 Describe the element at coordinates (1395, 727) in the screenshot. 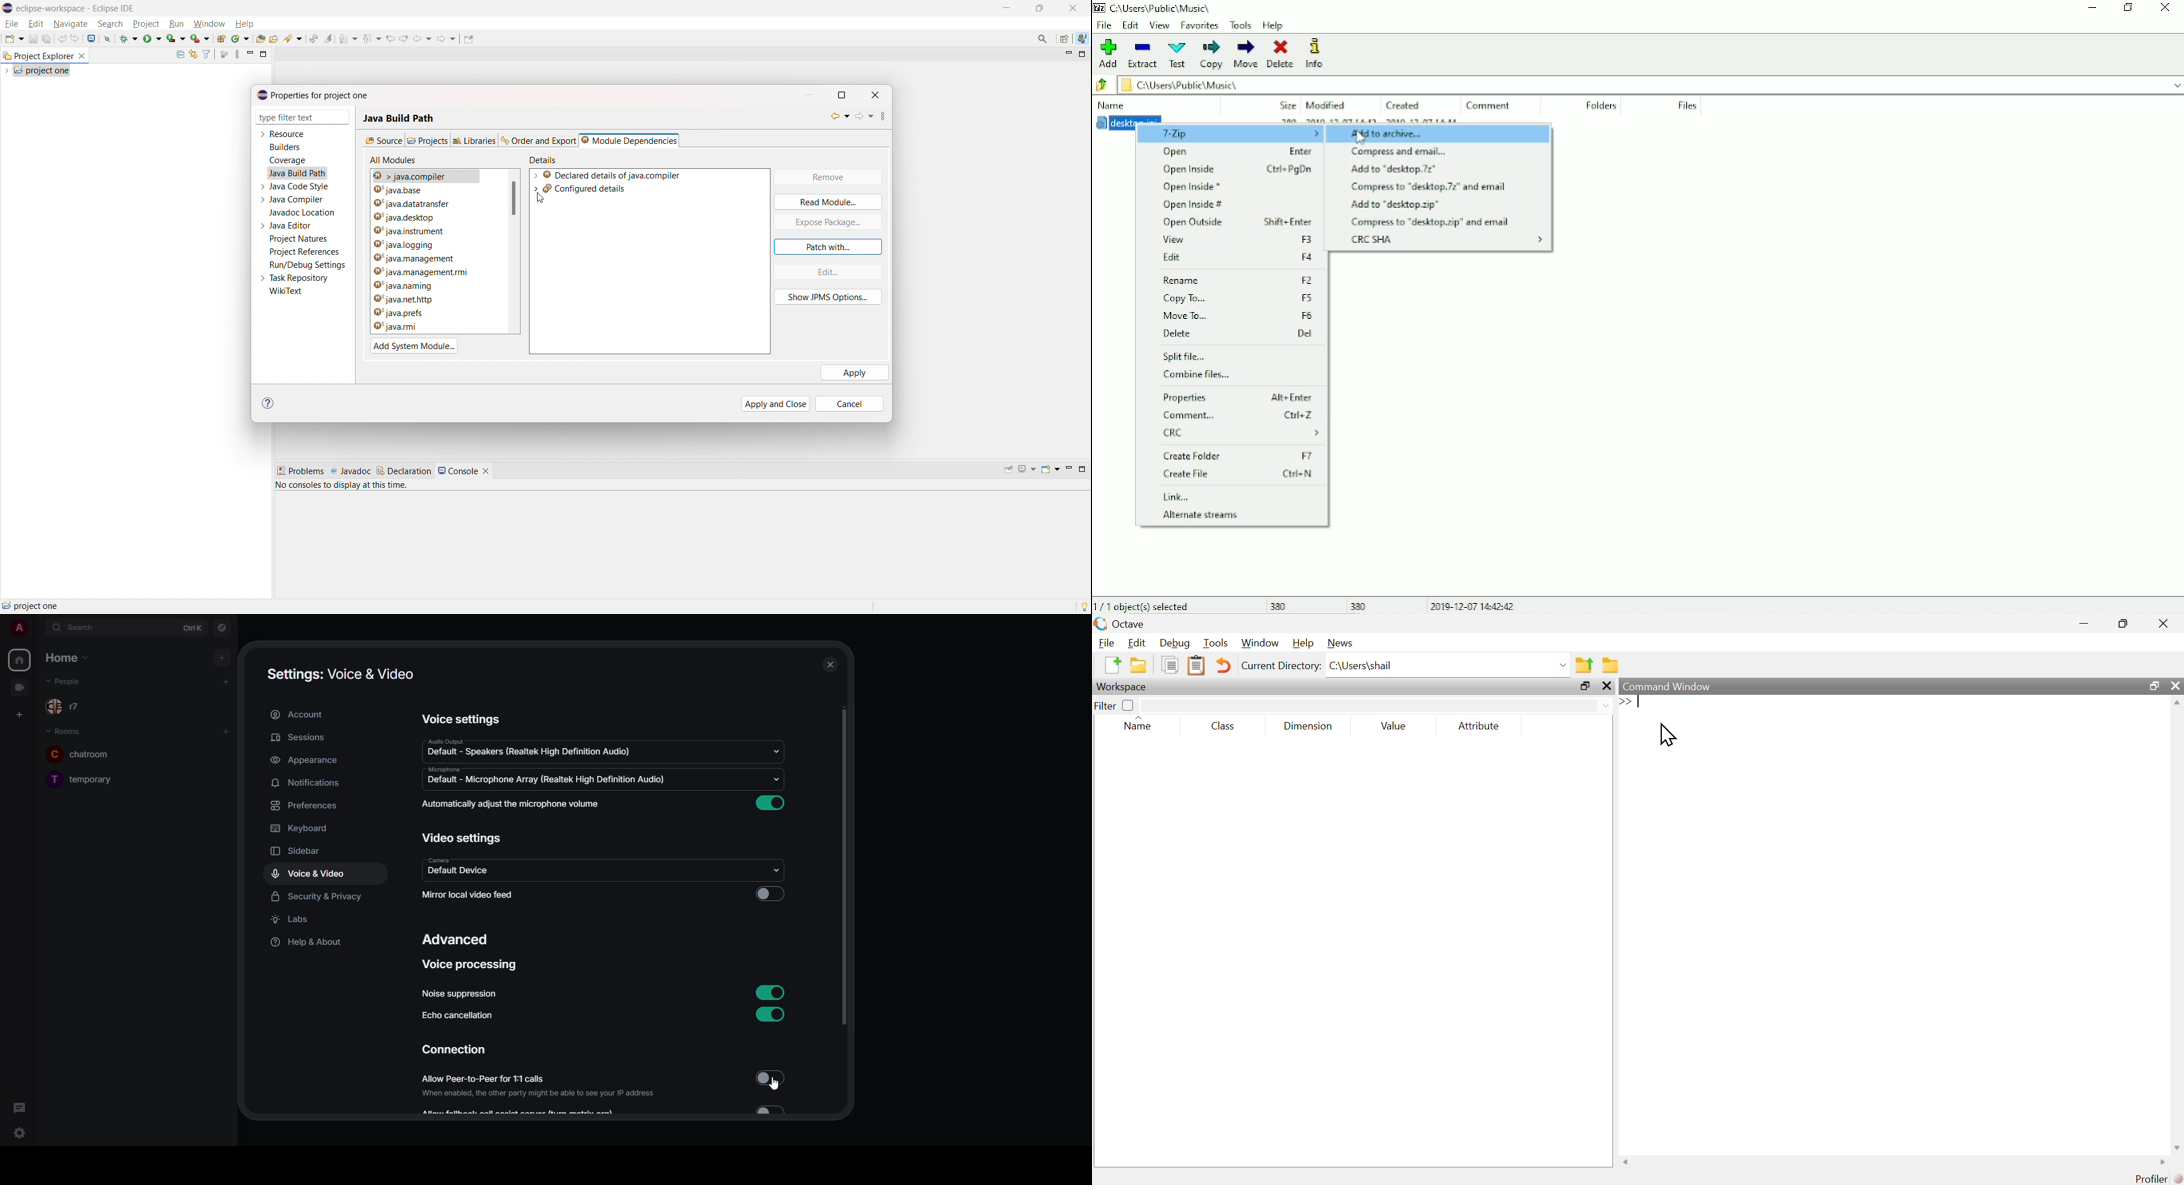

I see `Value` at that location.